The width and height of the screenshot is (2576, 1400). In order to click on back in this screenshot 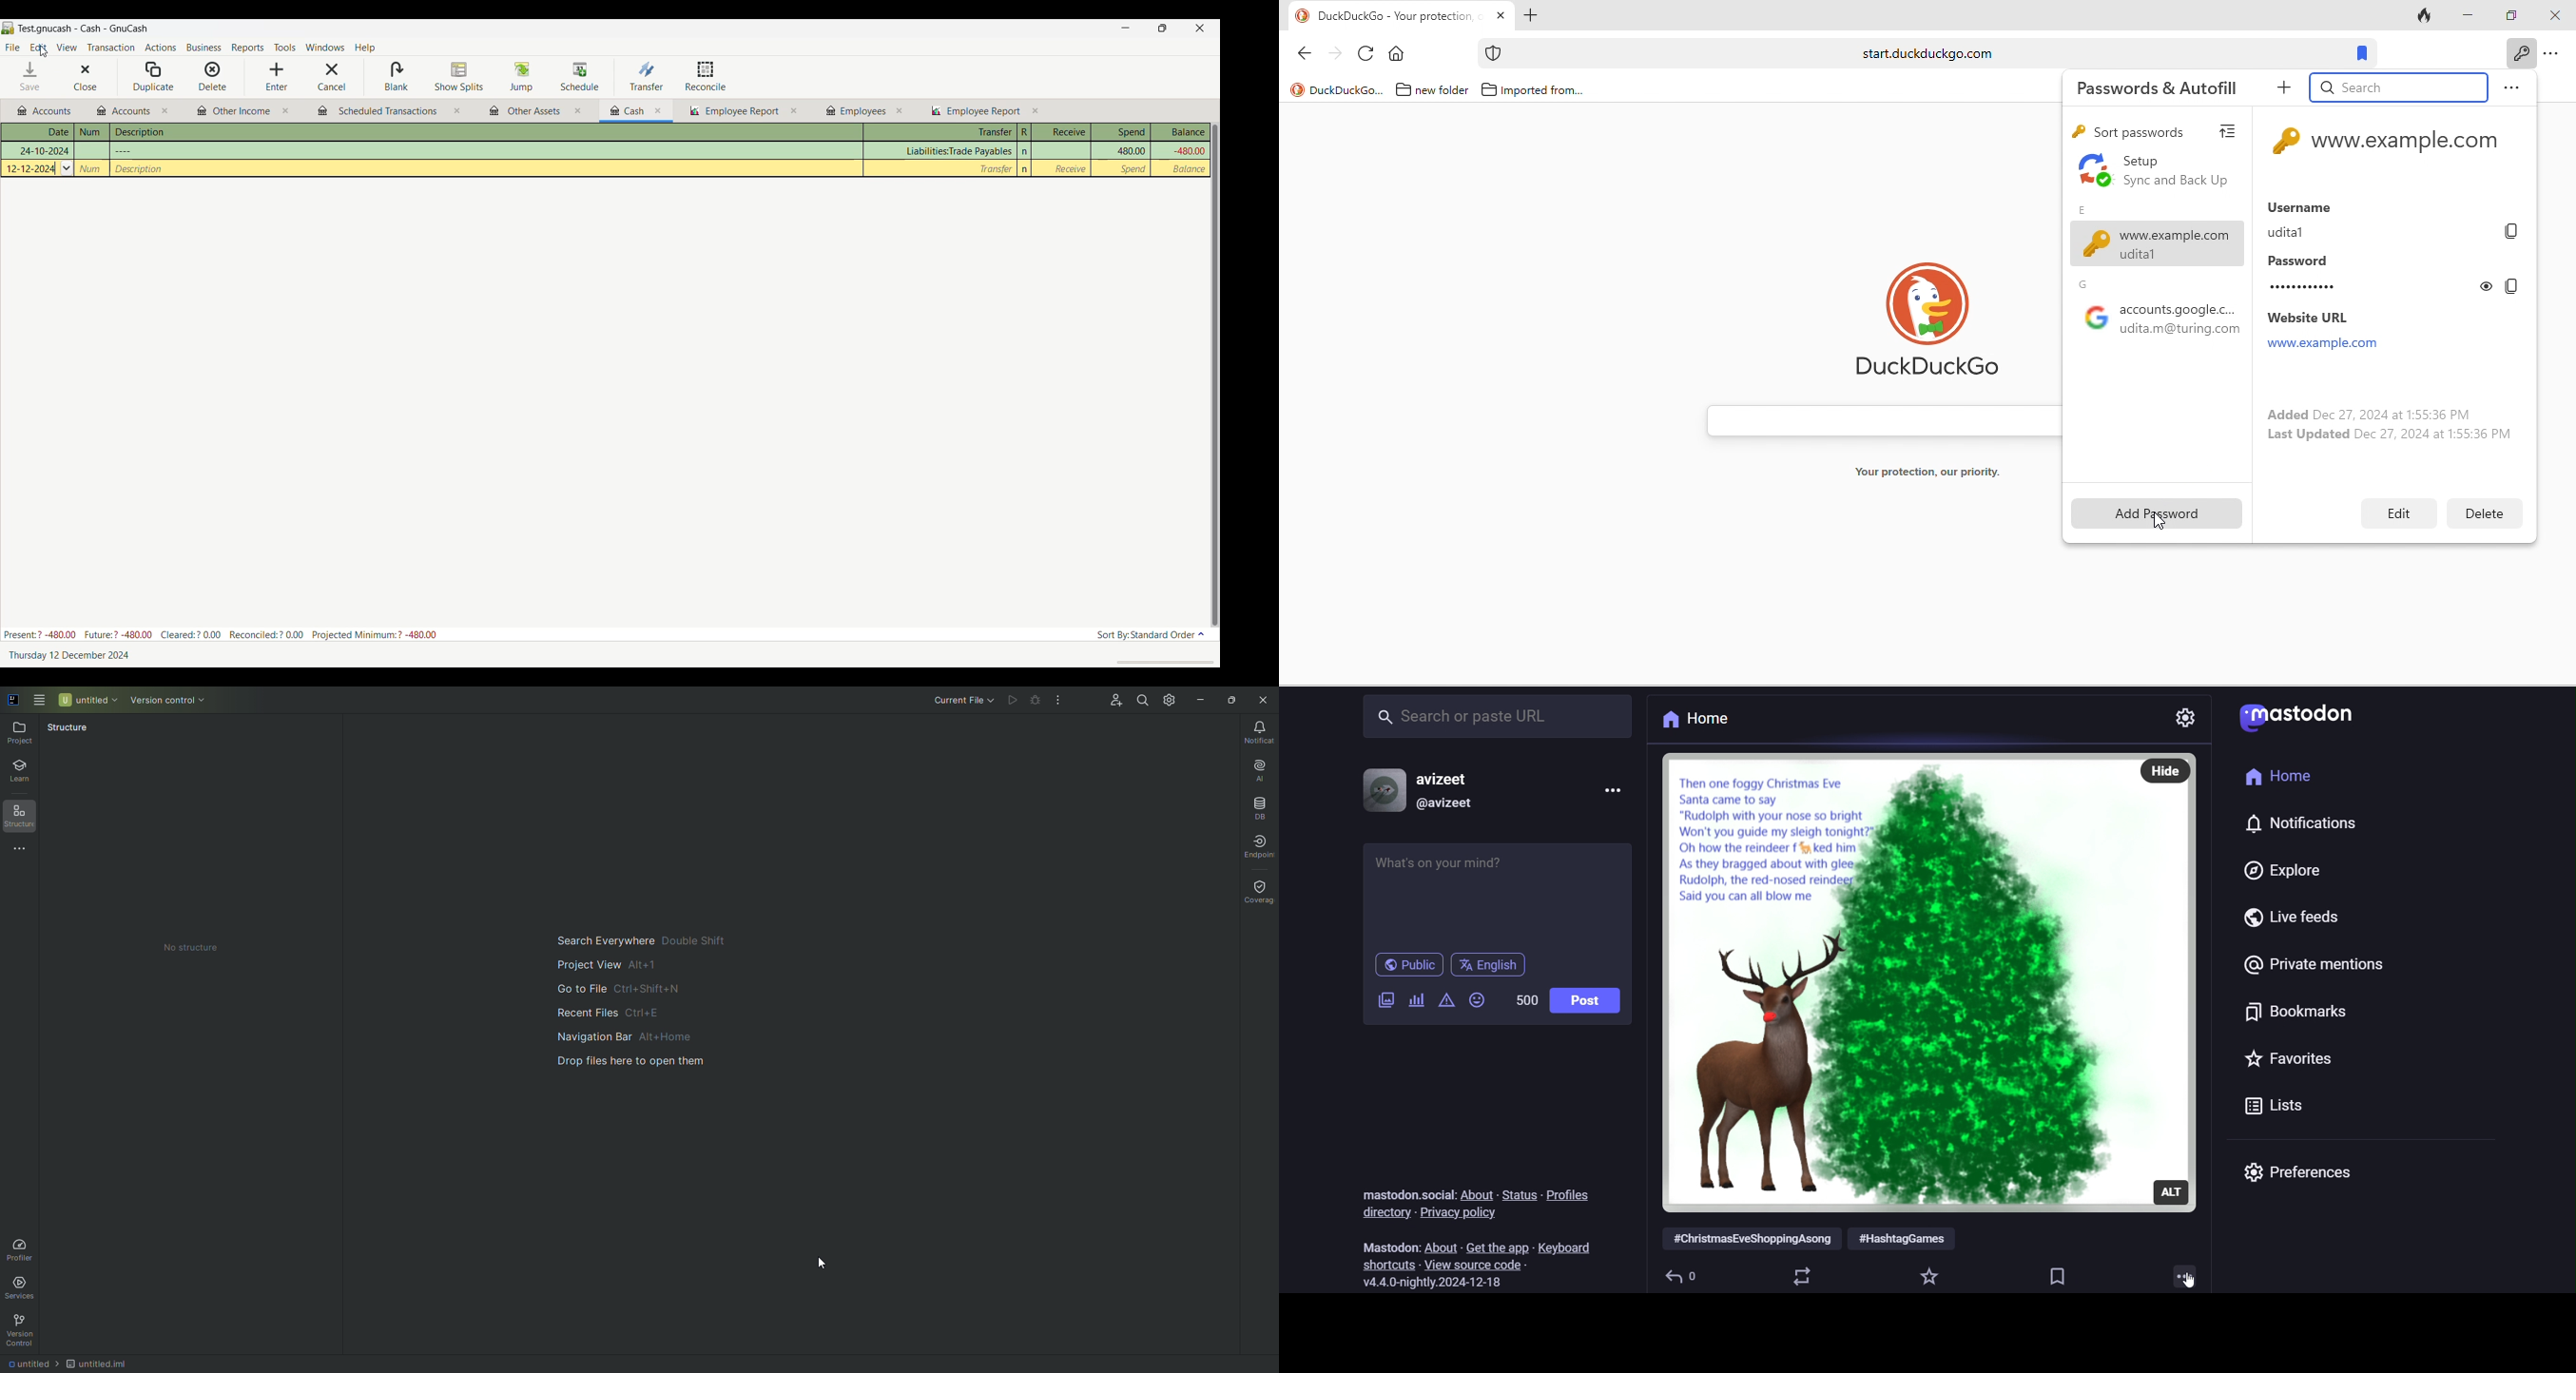, I will do `click(1304, 54)`.